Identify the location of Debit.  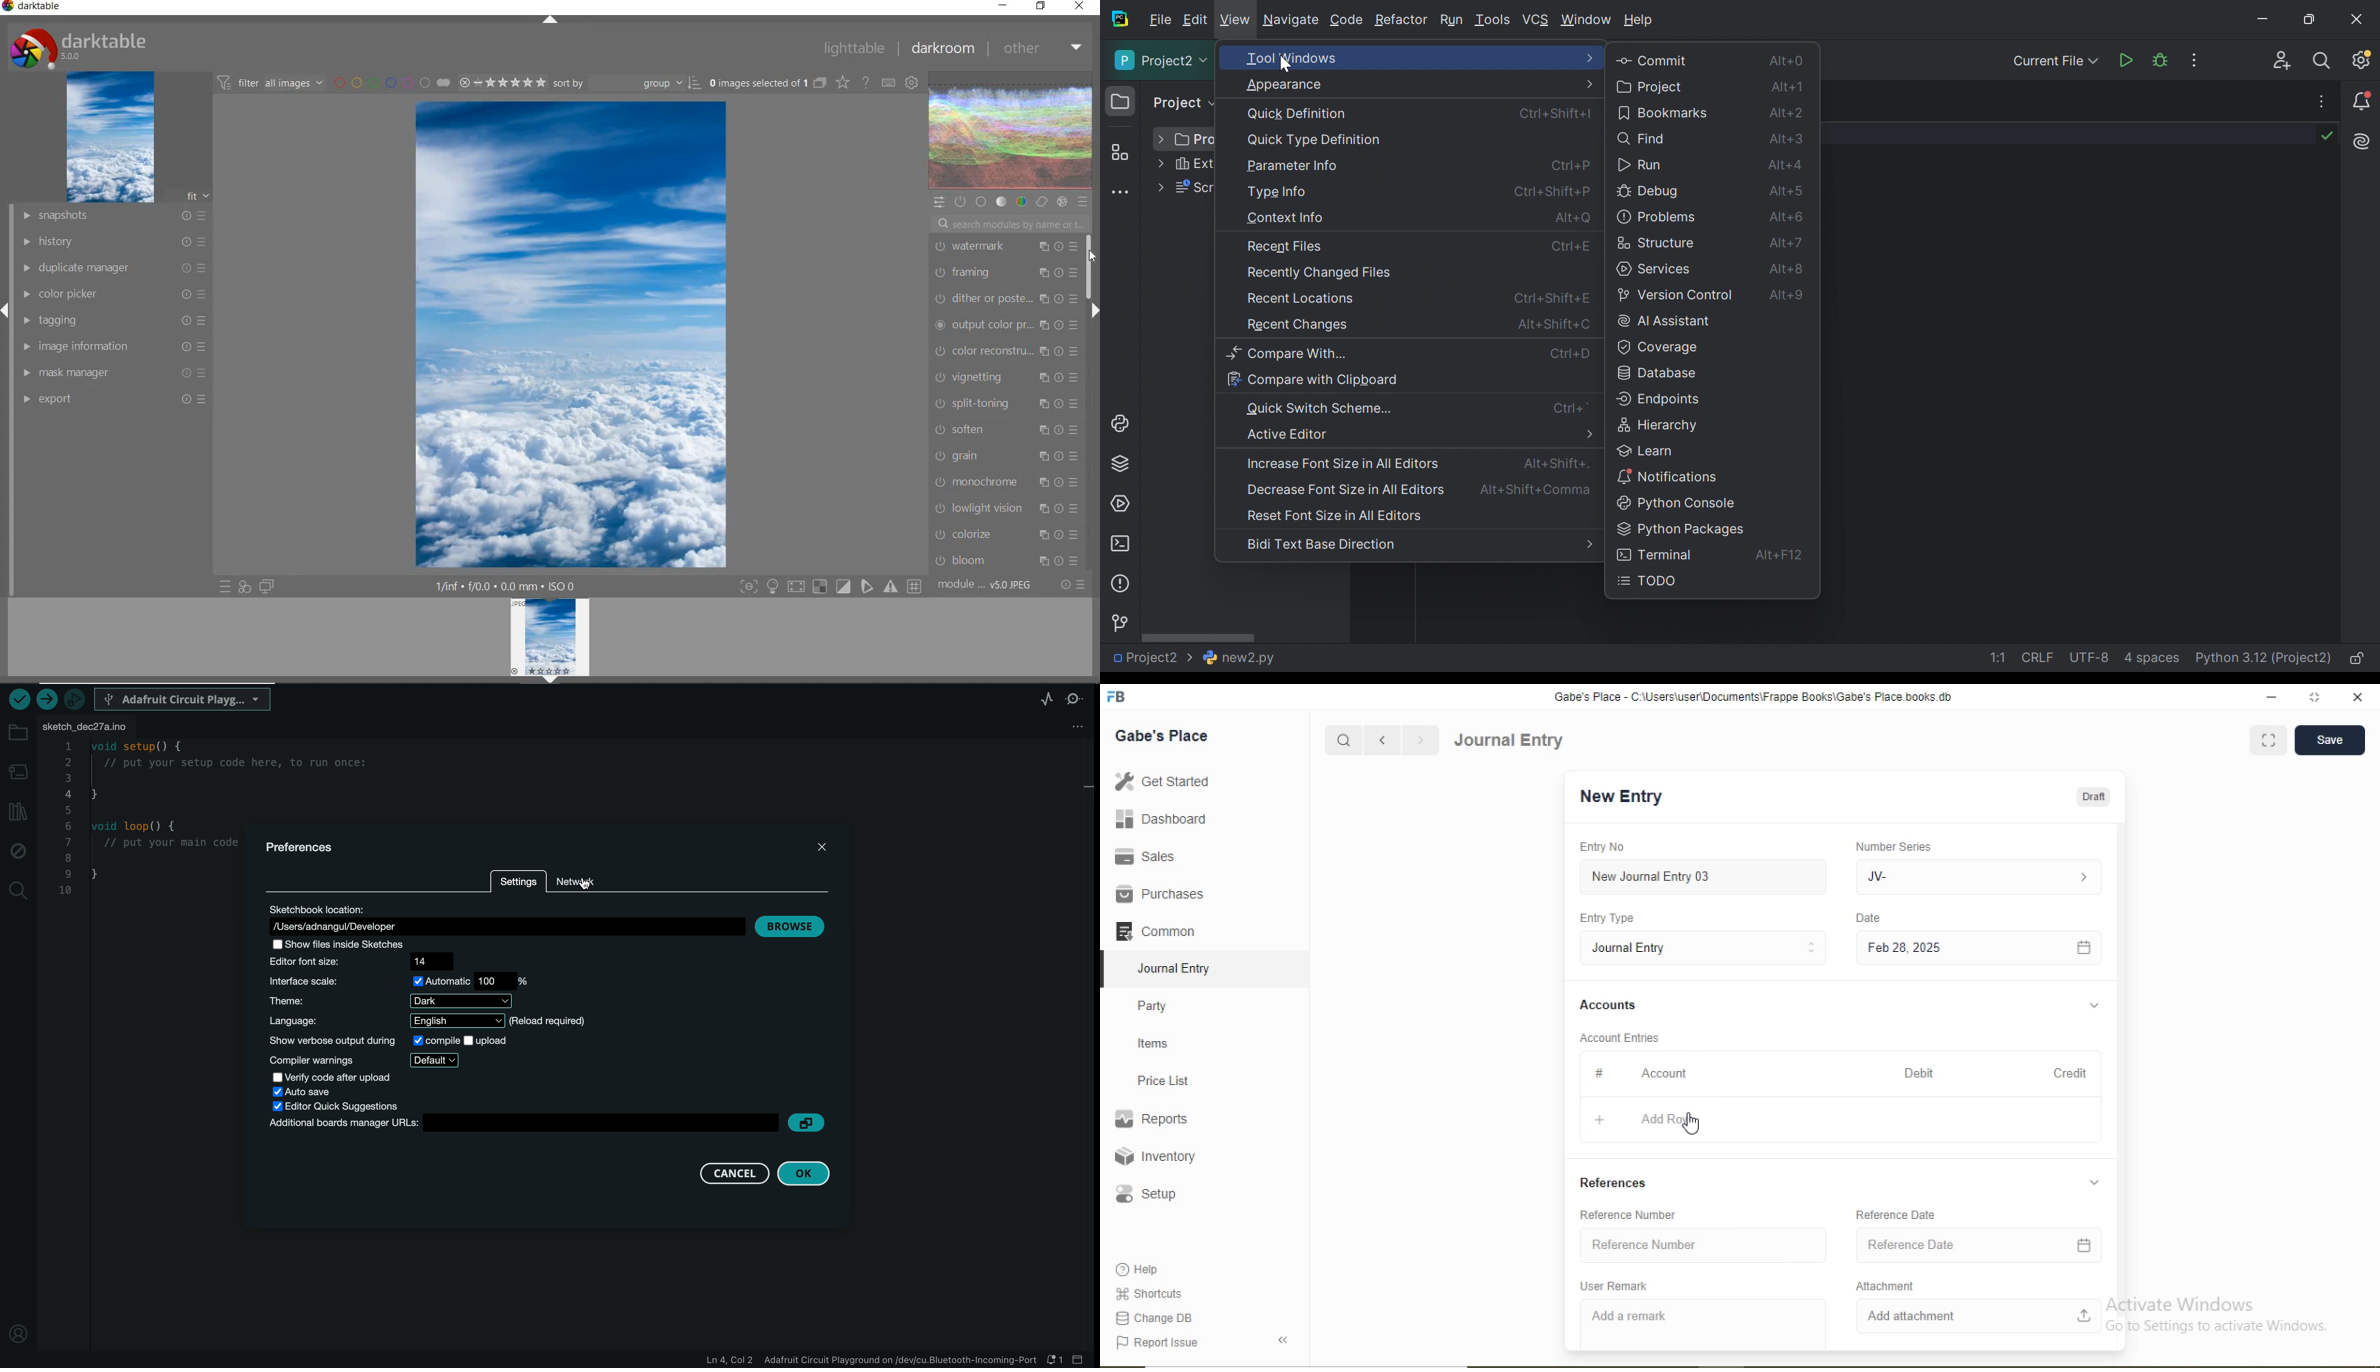
(1919, 1073).